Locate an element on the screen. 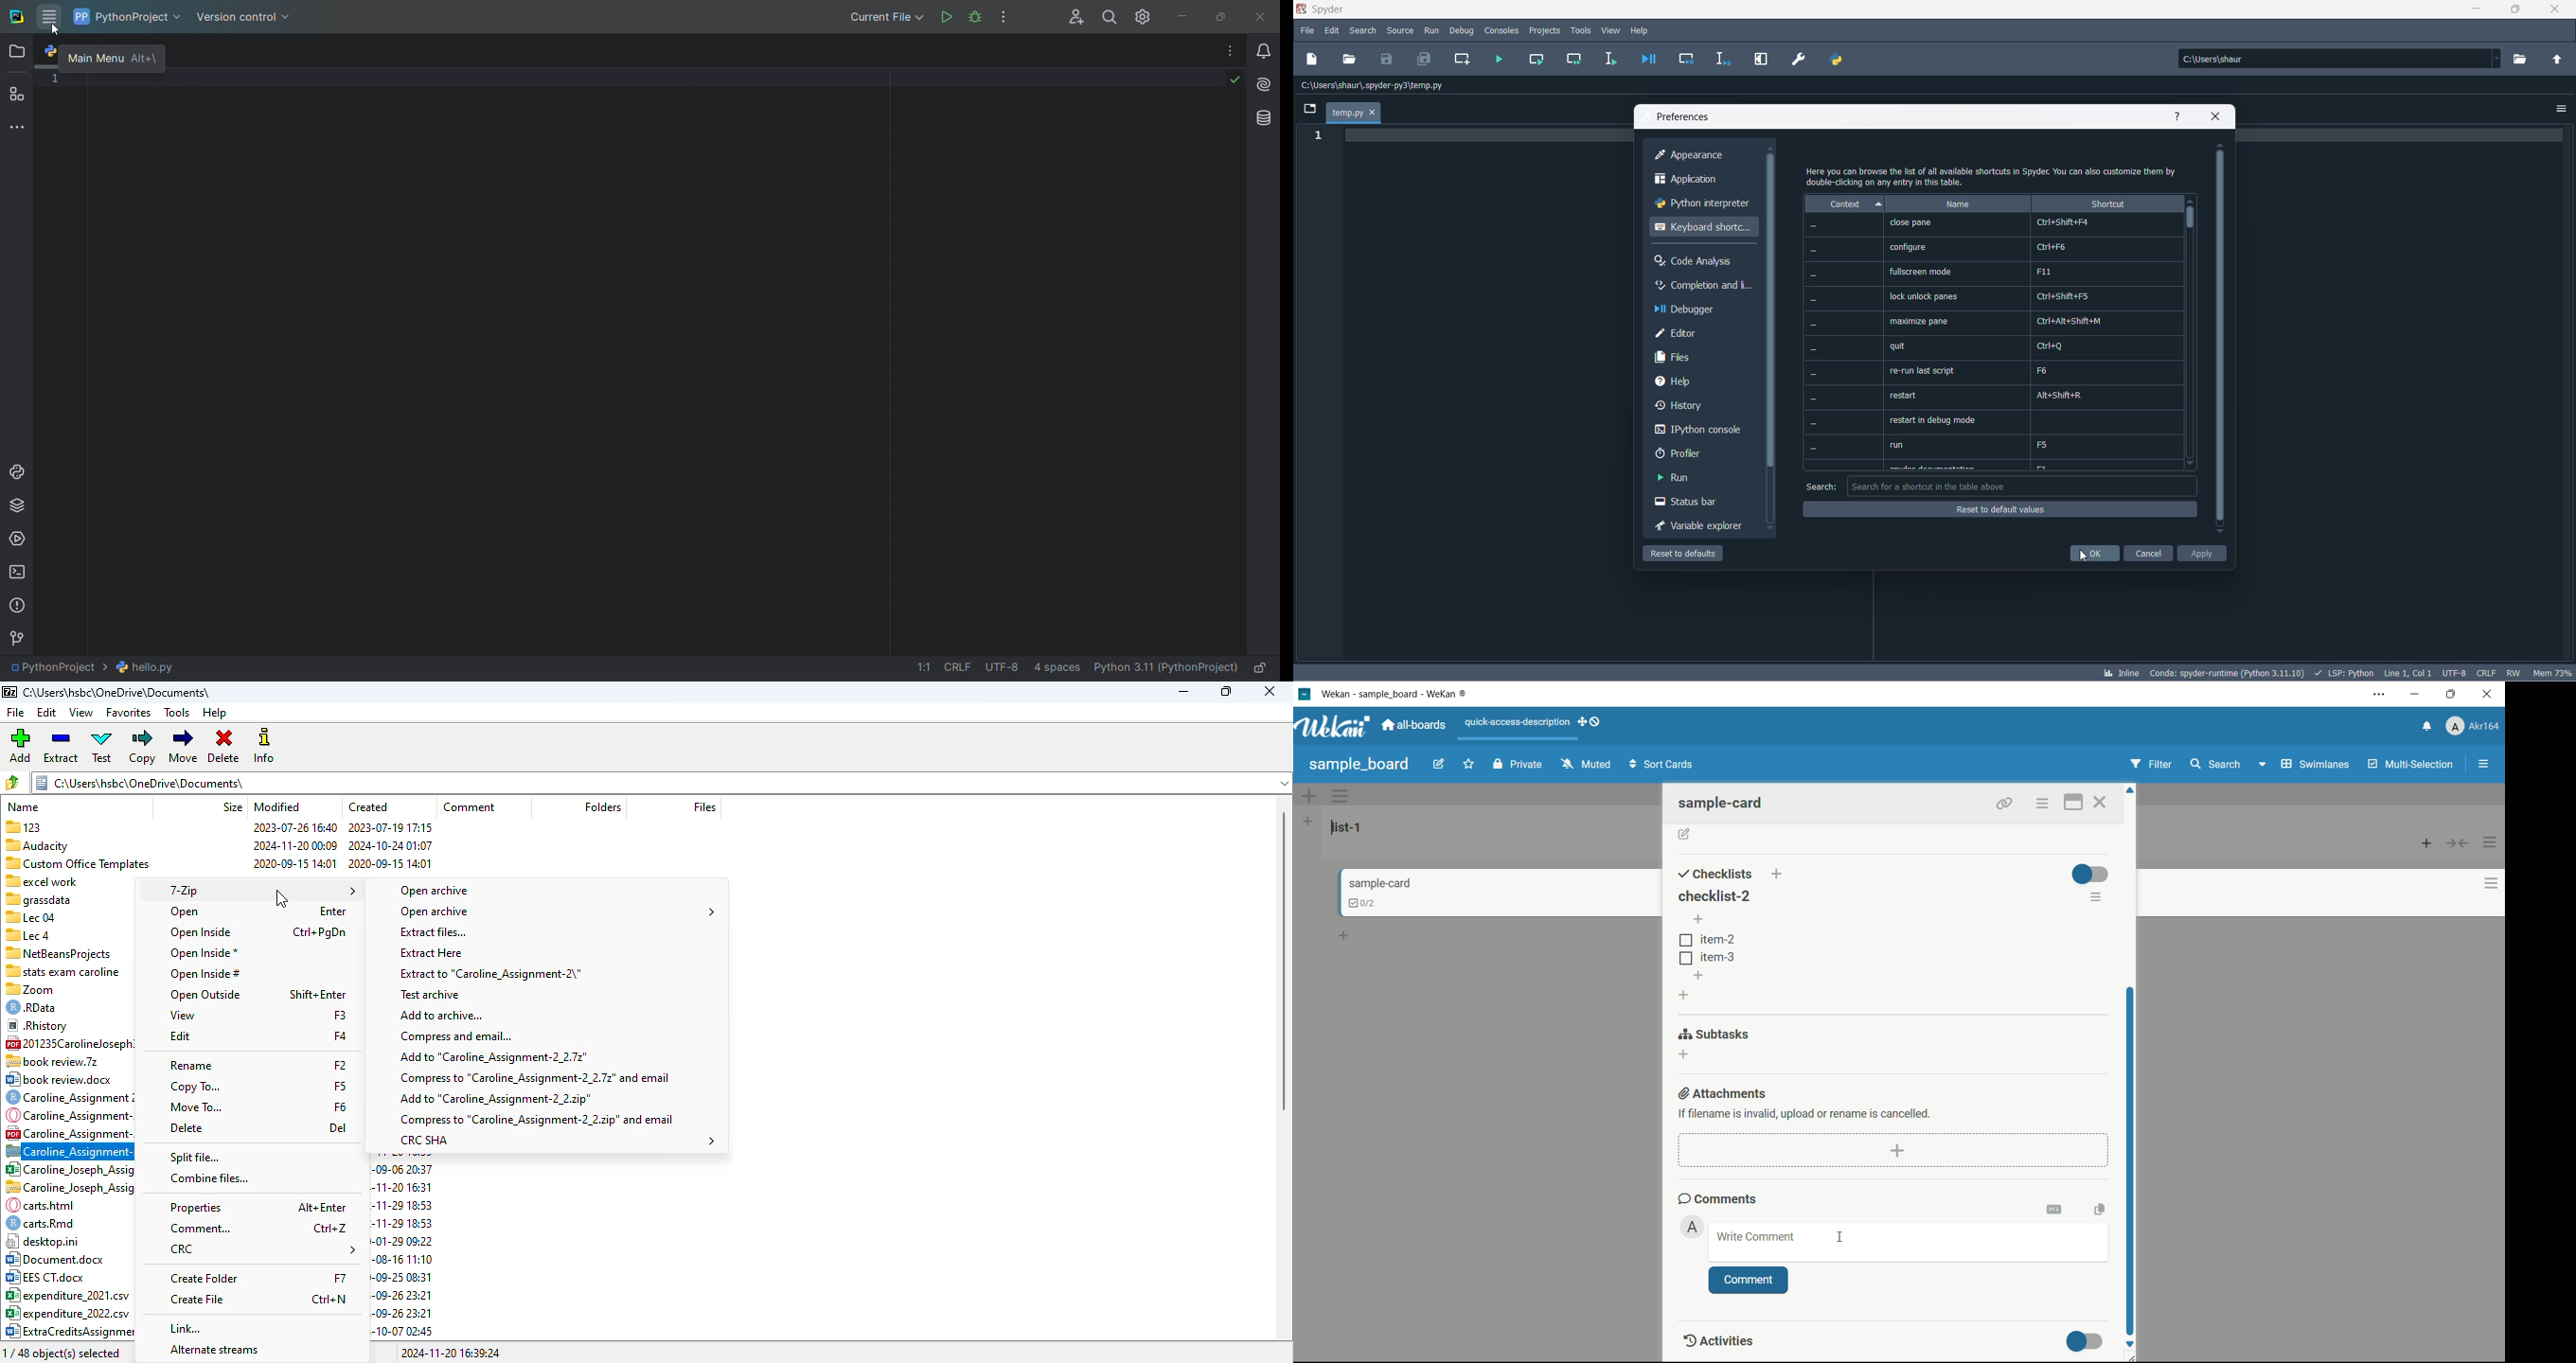 Image resolution: width=2576 pixels, height=1372 pixels. more tool window is located at coordinates (17, 127).